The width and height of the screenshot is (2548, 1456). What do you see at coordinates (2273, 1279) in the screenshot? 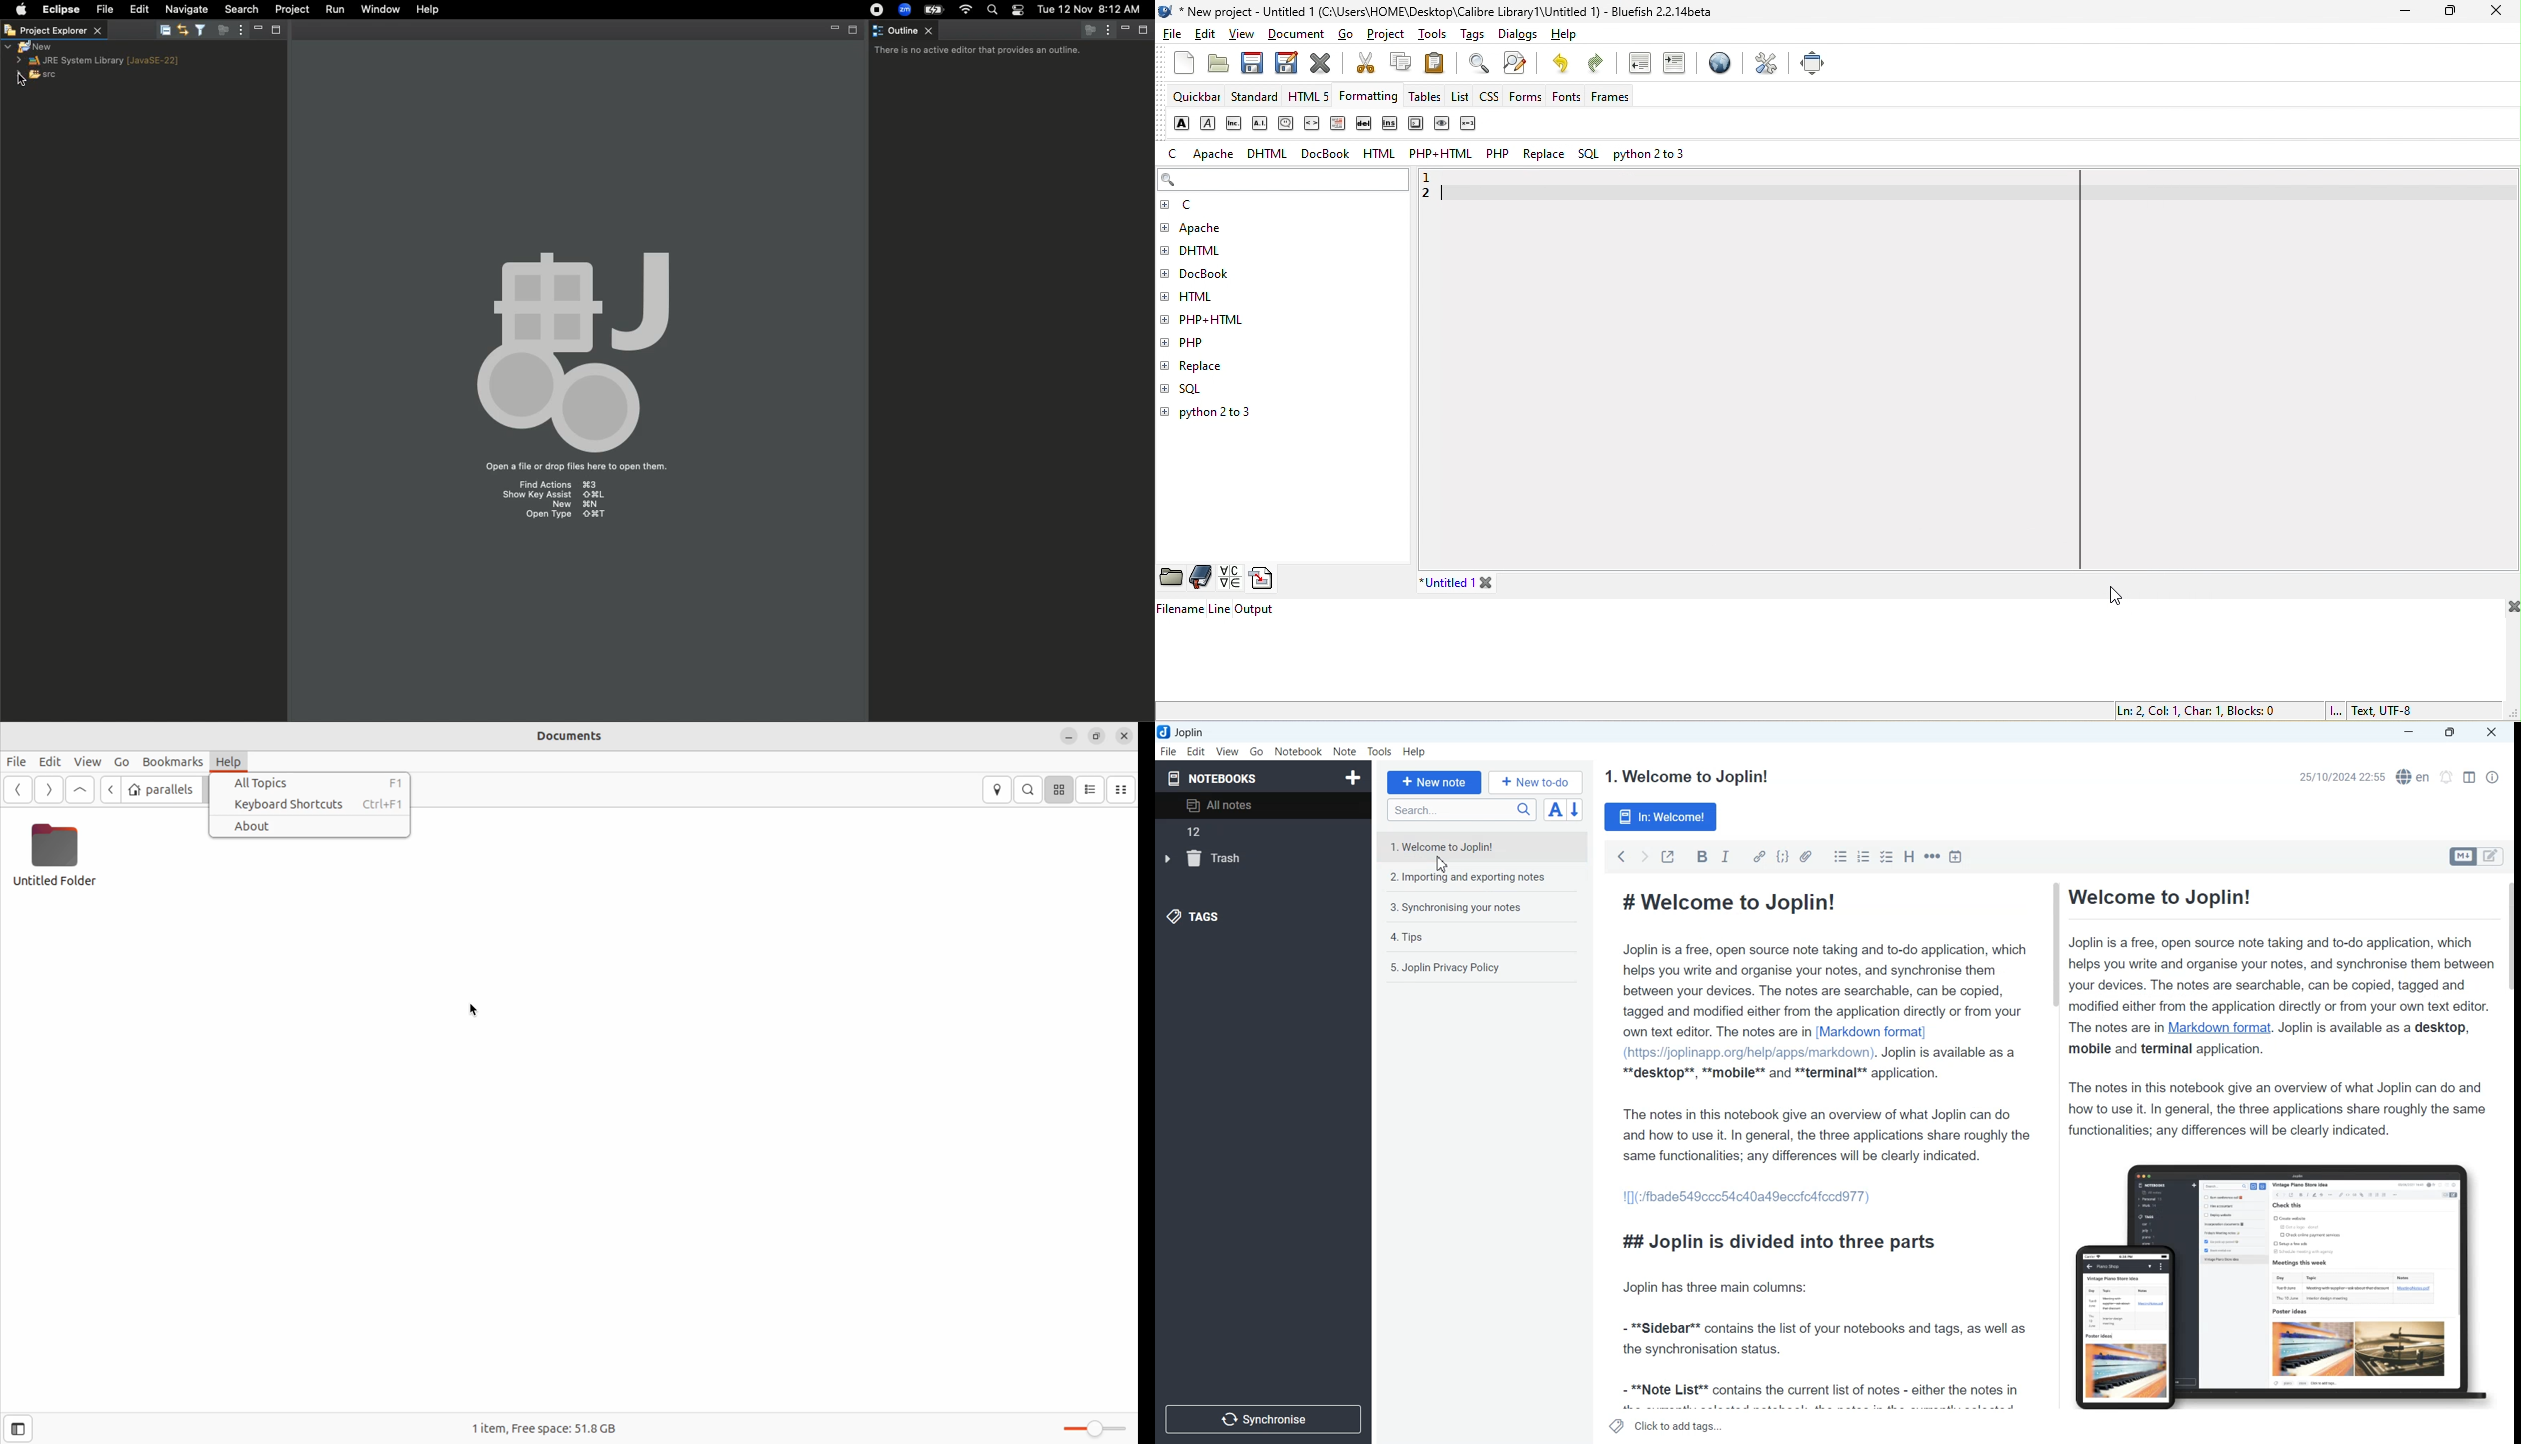
I see `Figure` at bounding box center [2273, 1279].